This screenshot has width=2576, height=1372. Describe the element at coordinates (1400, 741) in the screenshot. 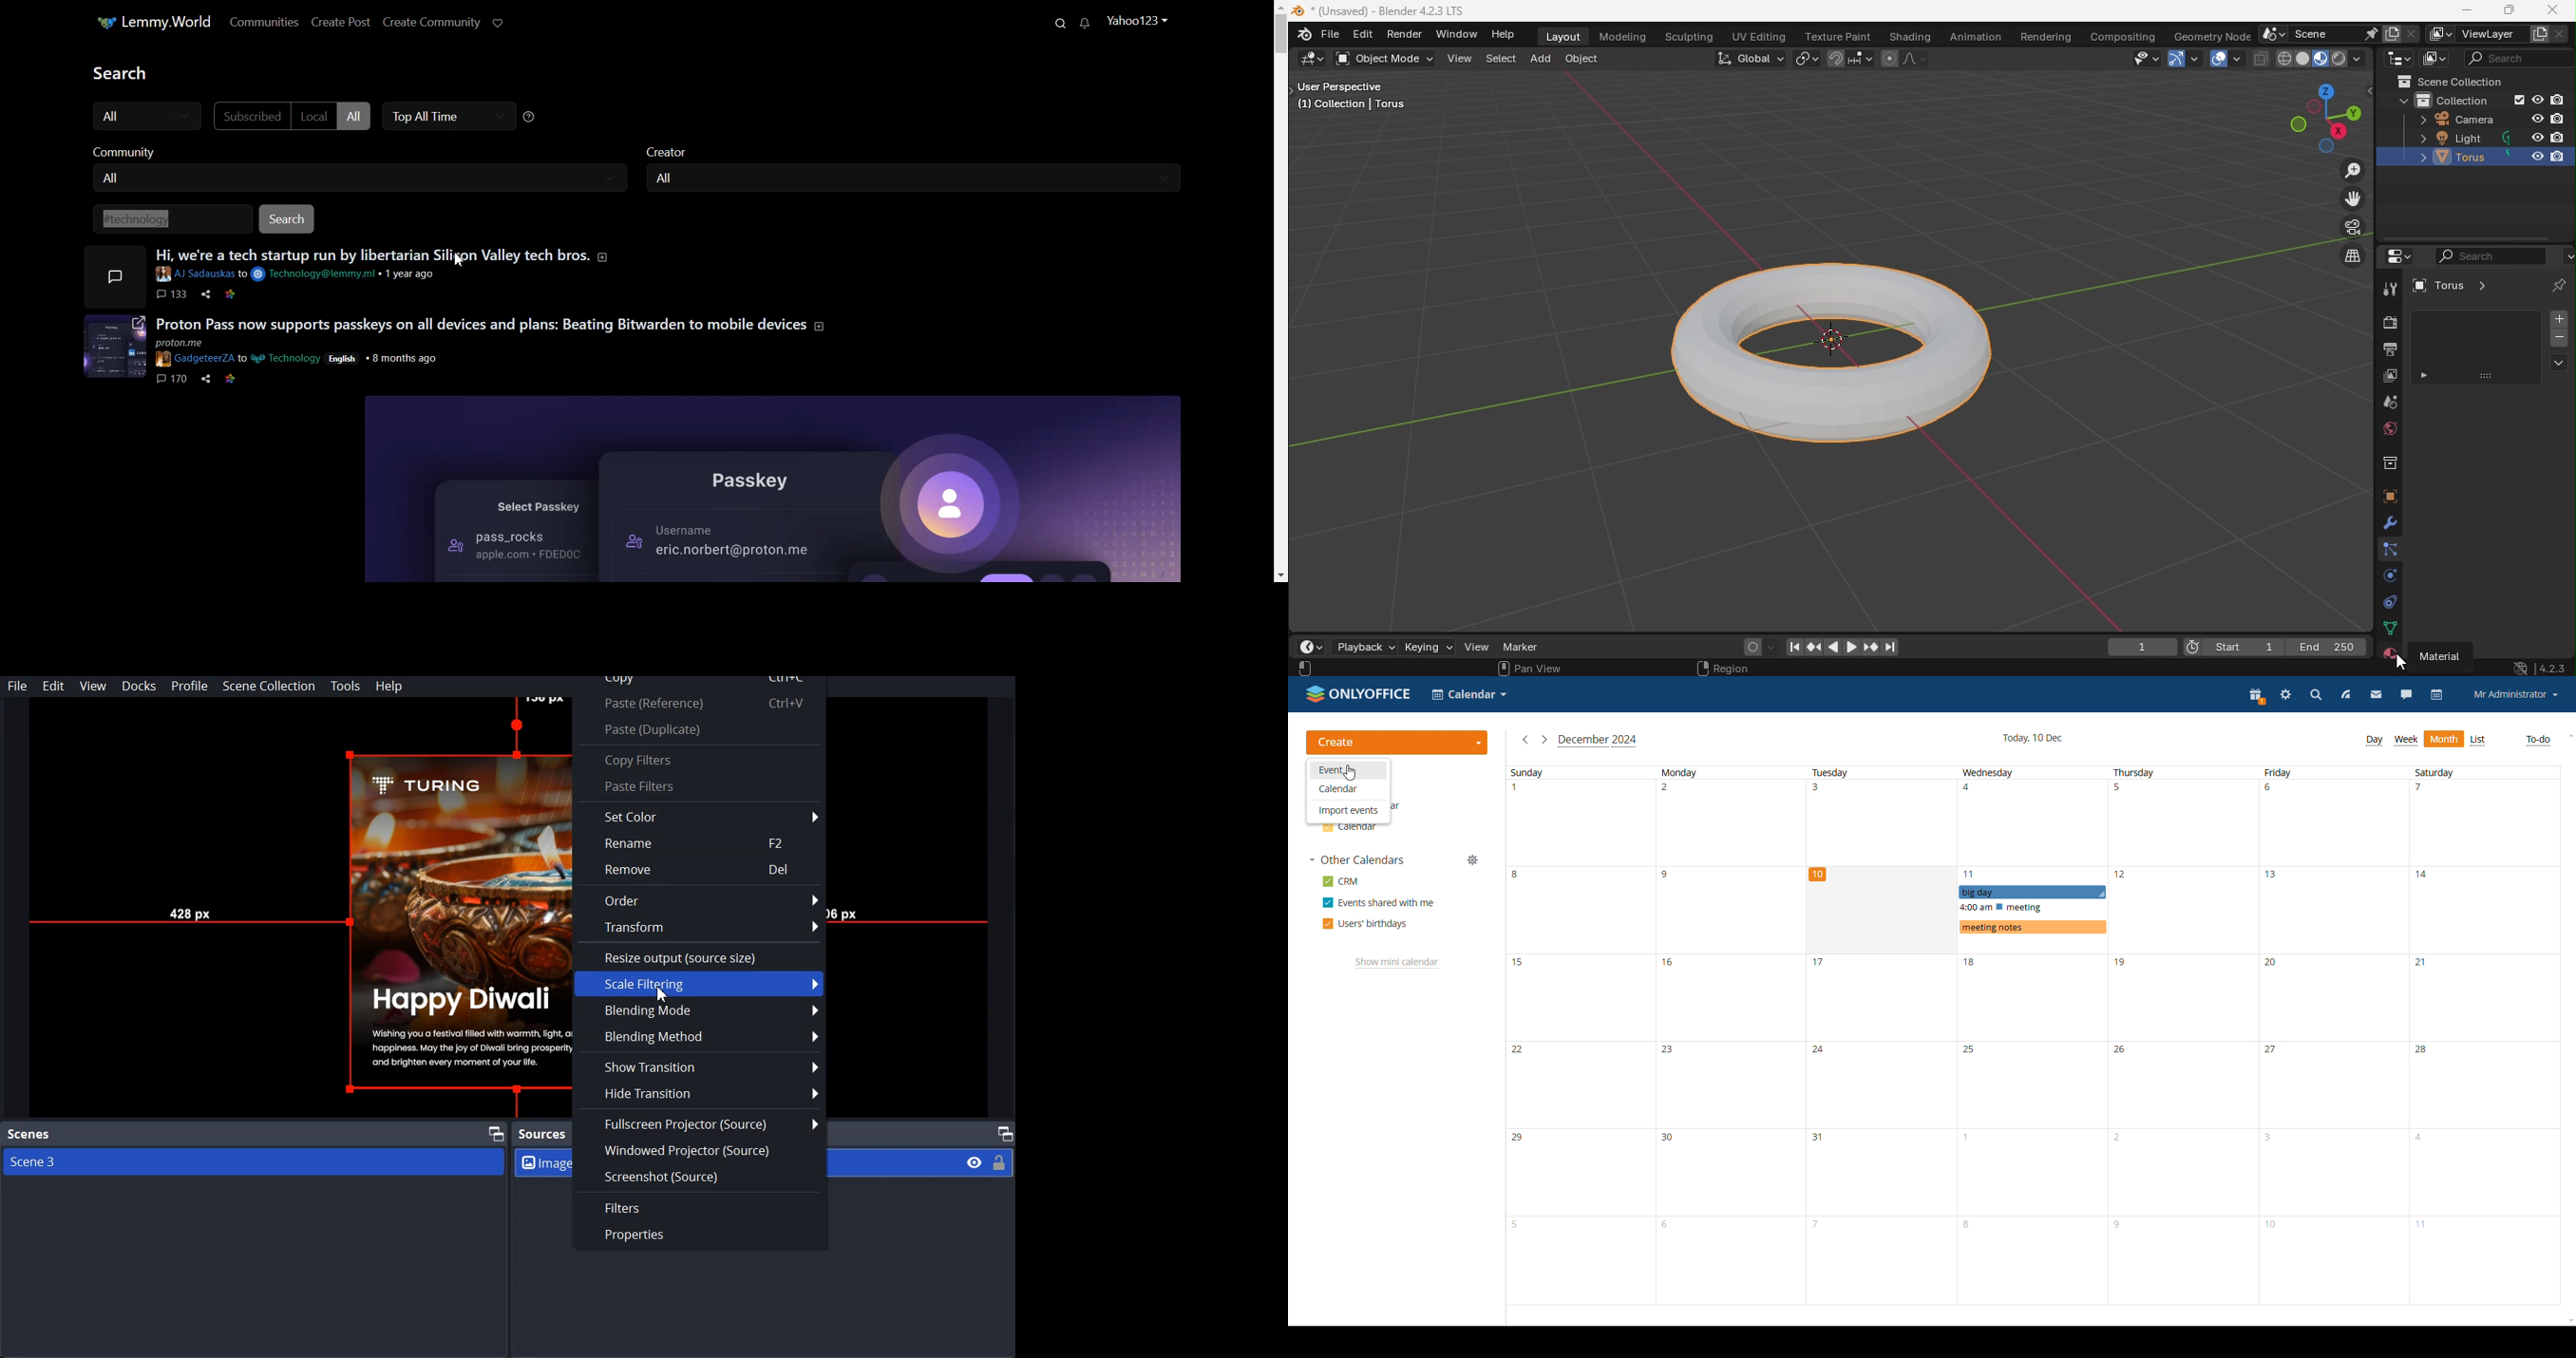

I see `create` at that location.